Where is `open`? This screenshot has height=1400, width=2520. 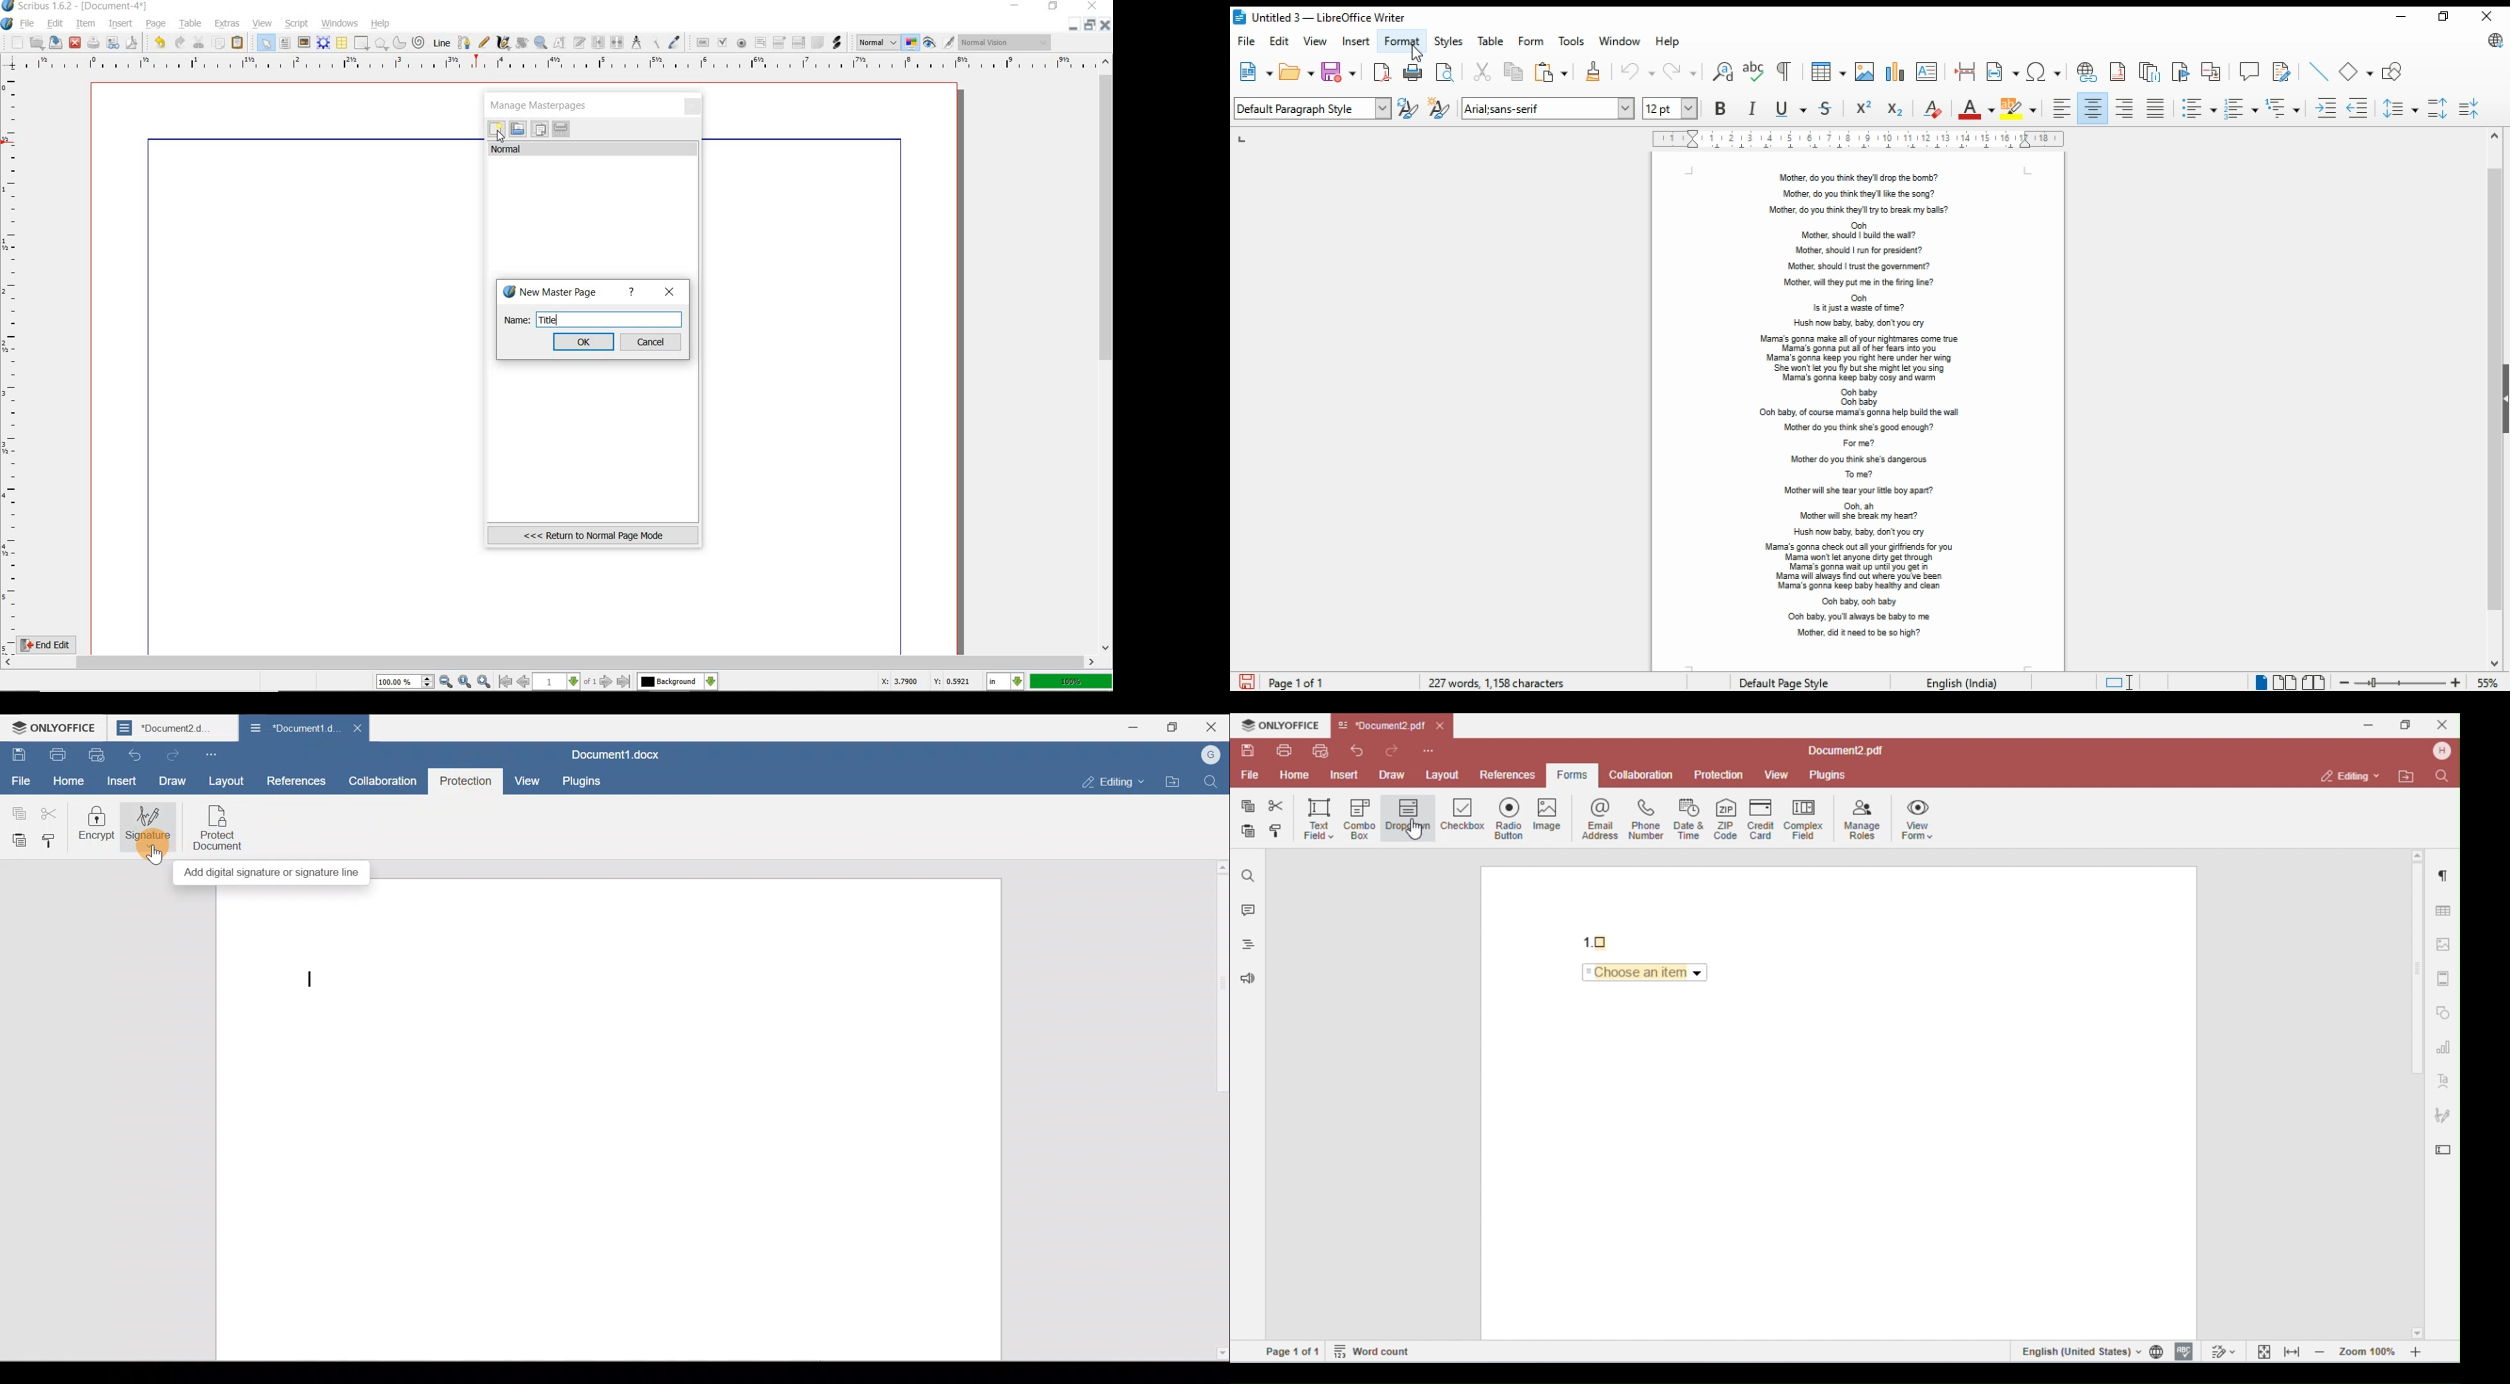
open is located at coordinates (37, 42).